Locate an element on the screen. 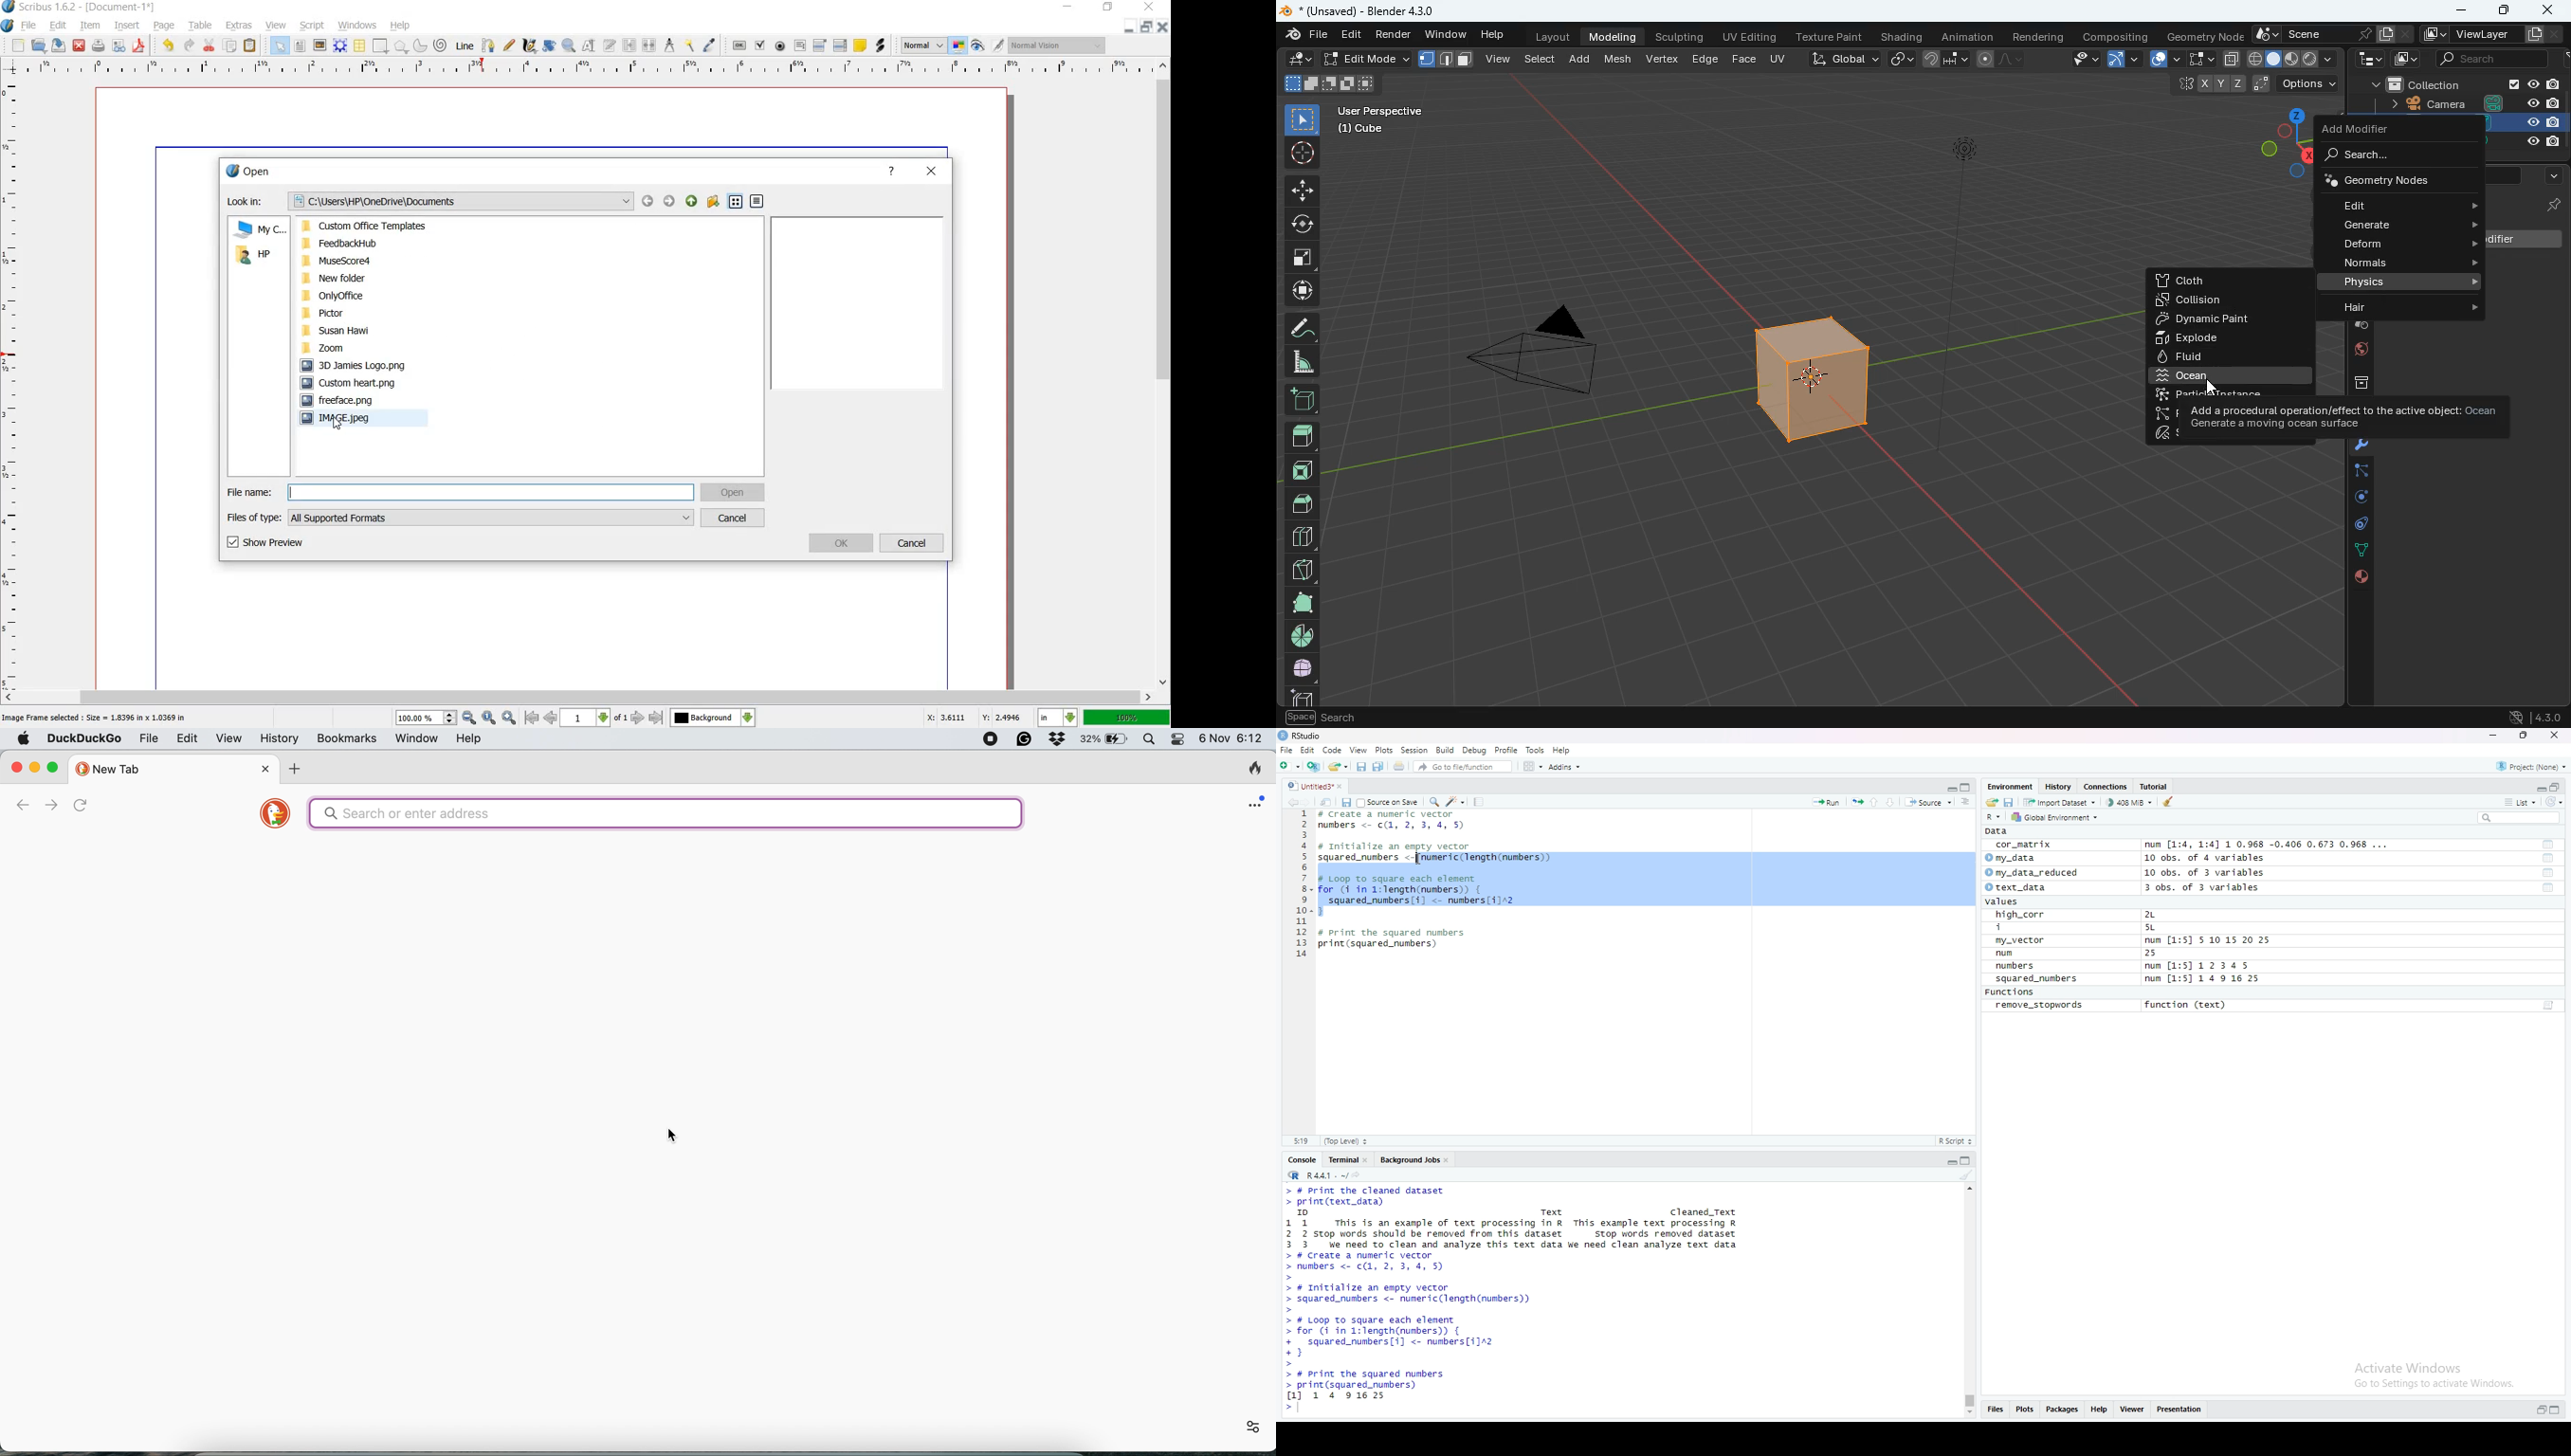  rendering is located at coordinates (2039, 33).